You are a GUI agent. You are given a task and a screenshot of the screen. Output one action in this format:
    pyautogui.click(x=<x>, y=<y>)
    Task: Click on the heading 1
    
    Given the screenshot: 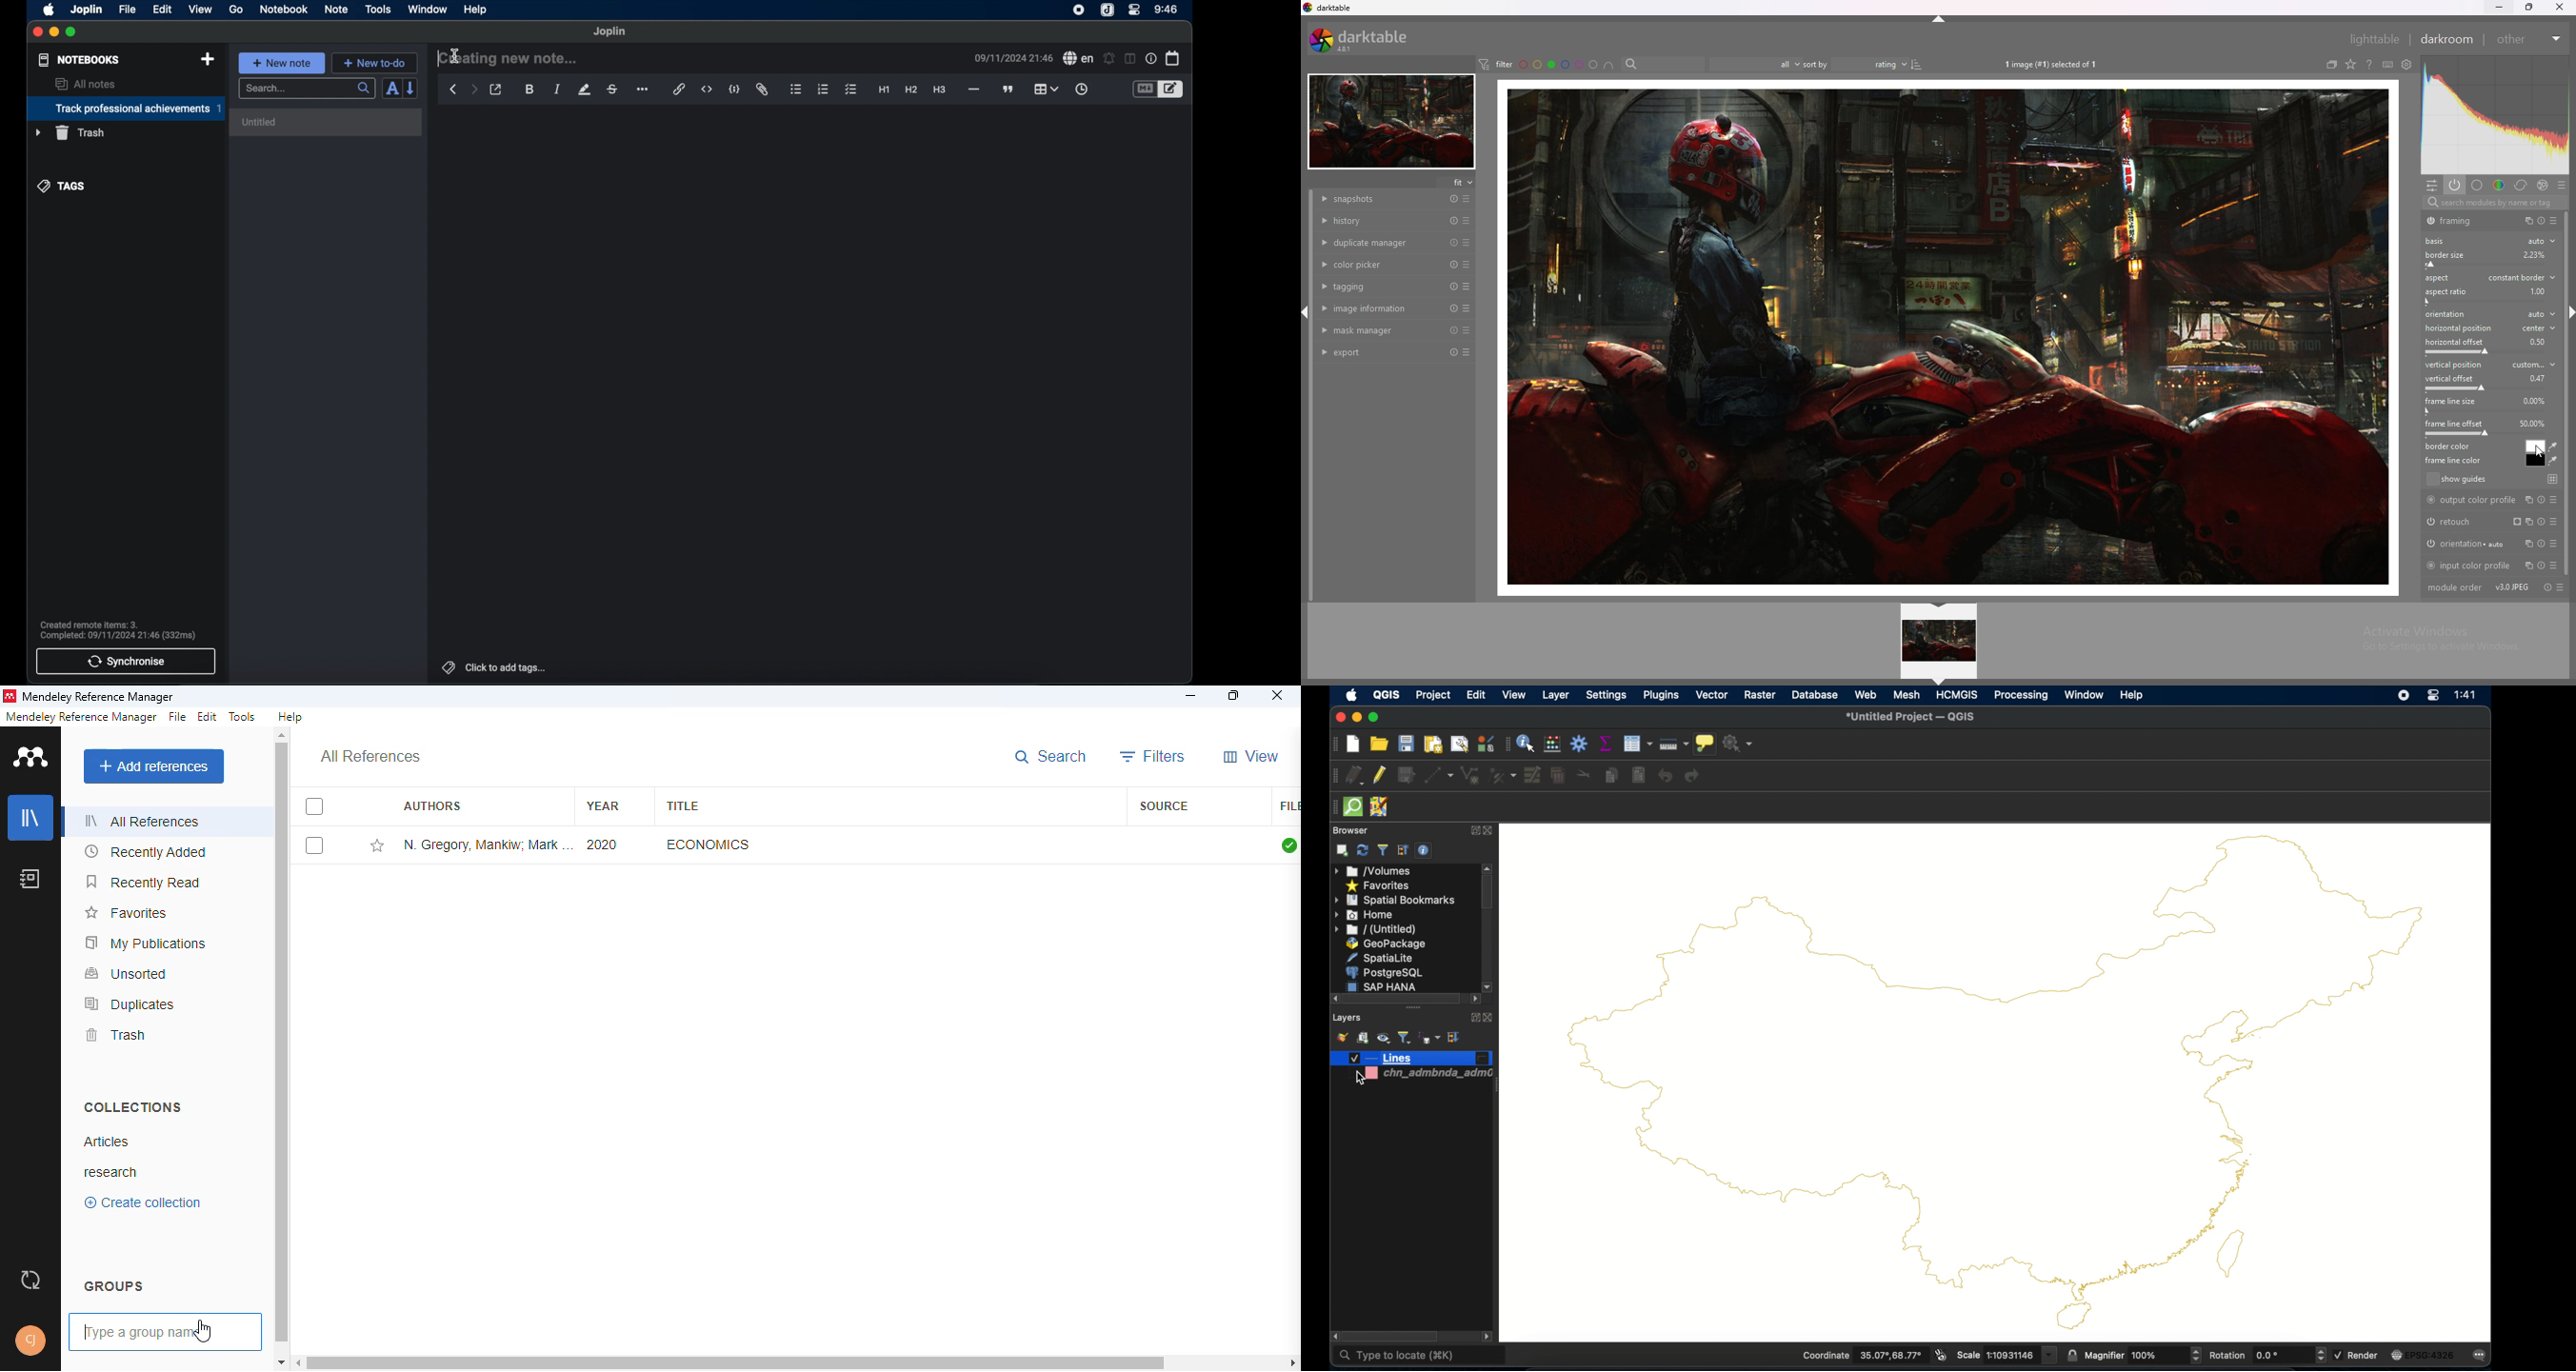 What is the action you would take?
    pyautogui.click(x=884, y=90)
    